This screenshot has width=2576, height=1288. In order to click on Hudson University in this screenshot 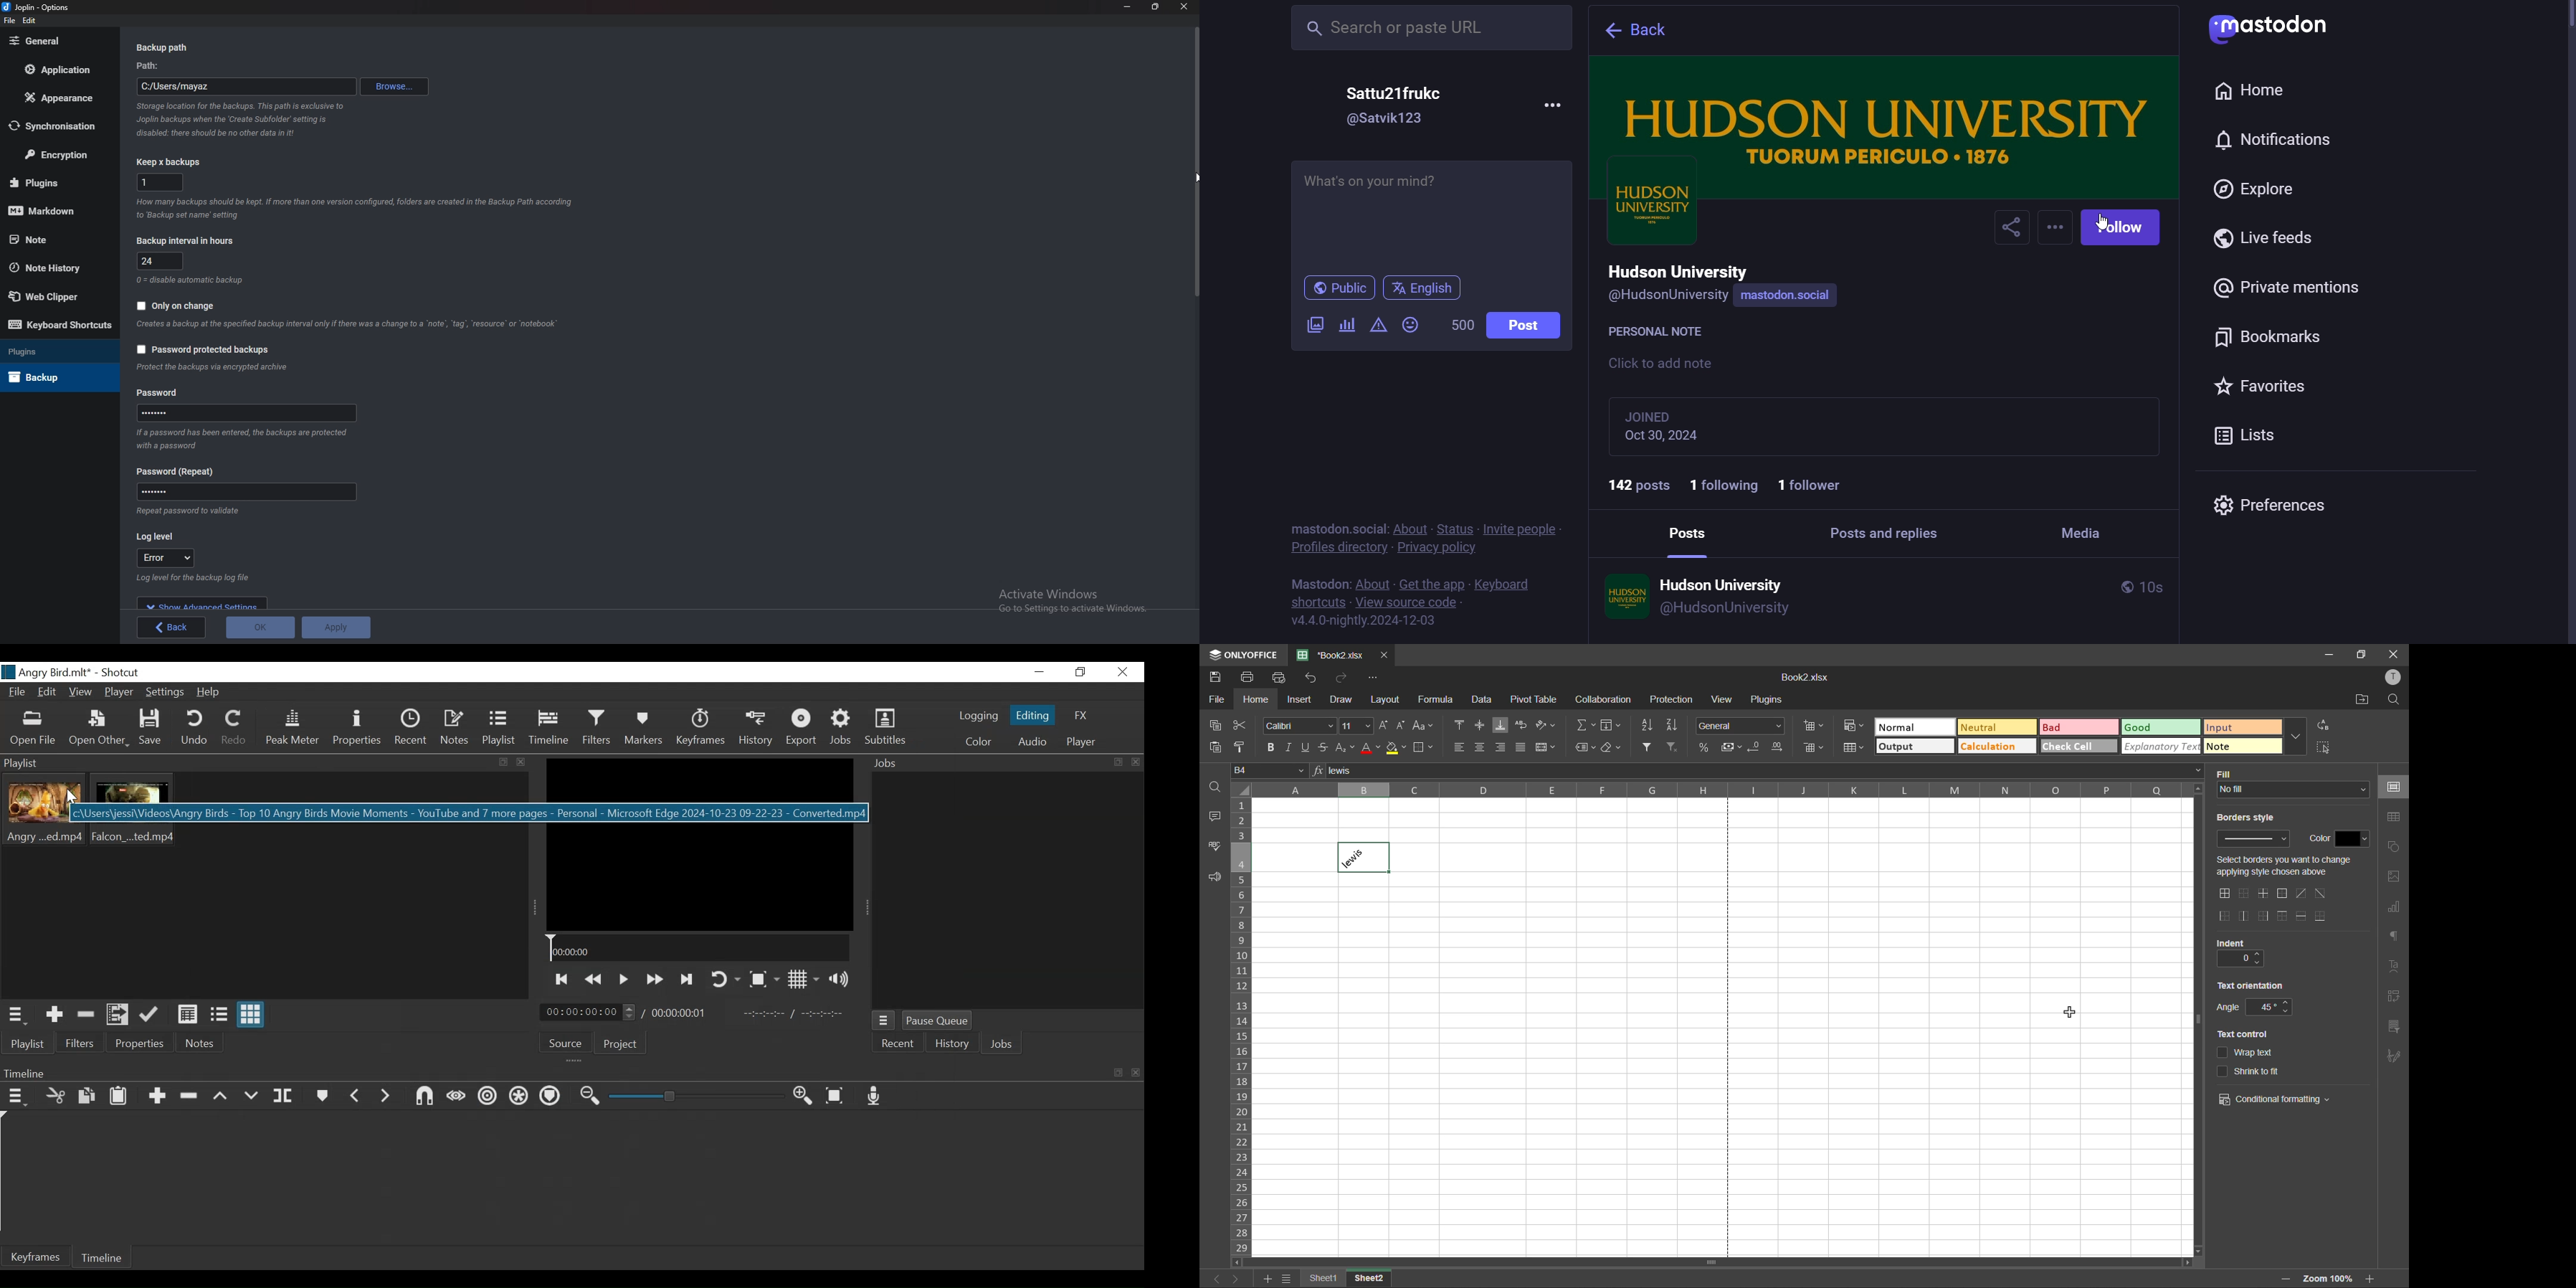, I will do `click(1683, 269)`.